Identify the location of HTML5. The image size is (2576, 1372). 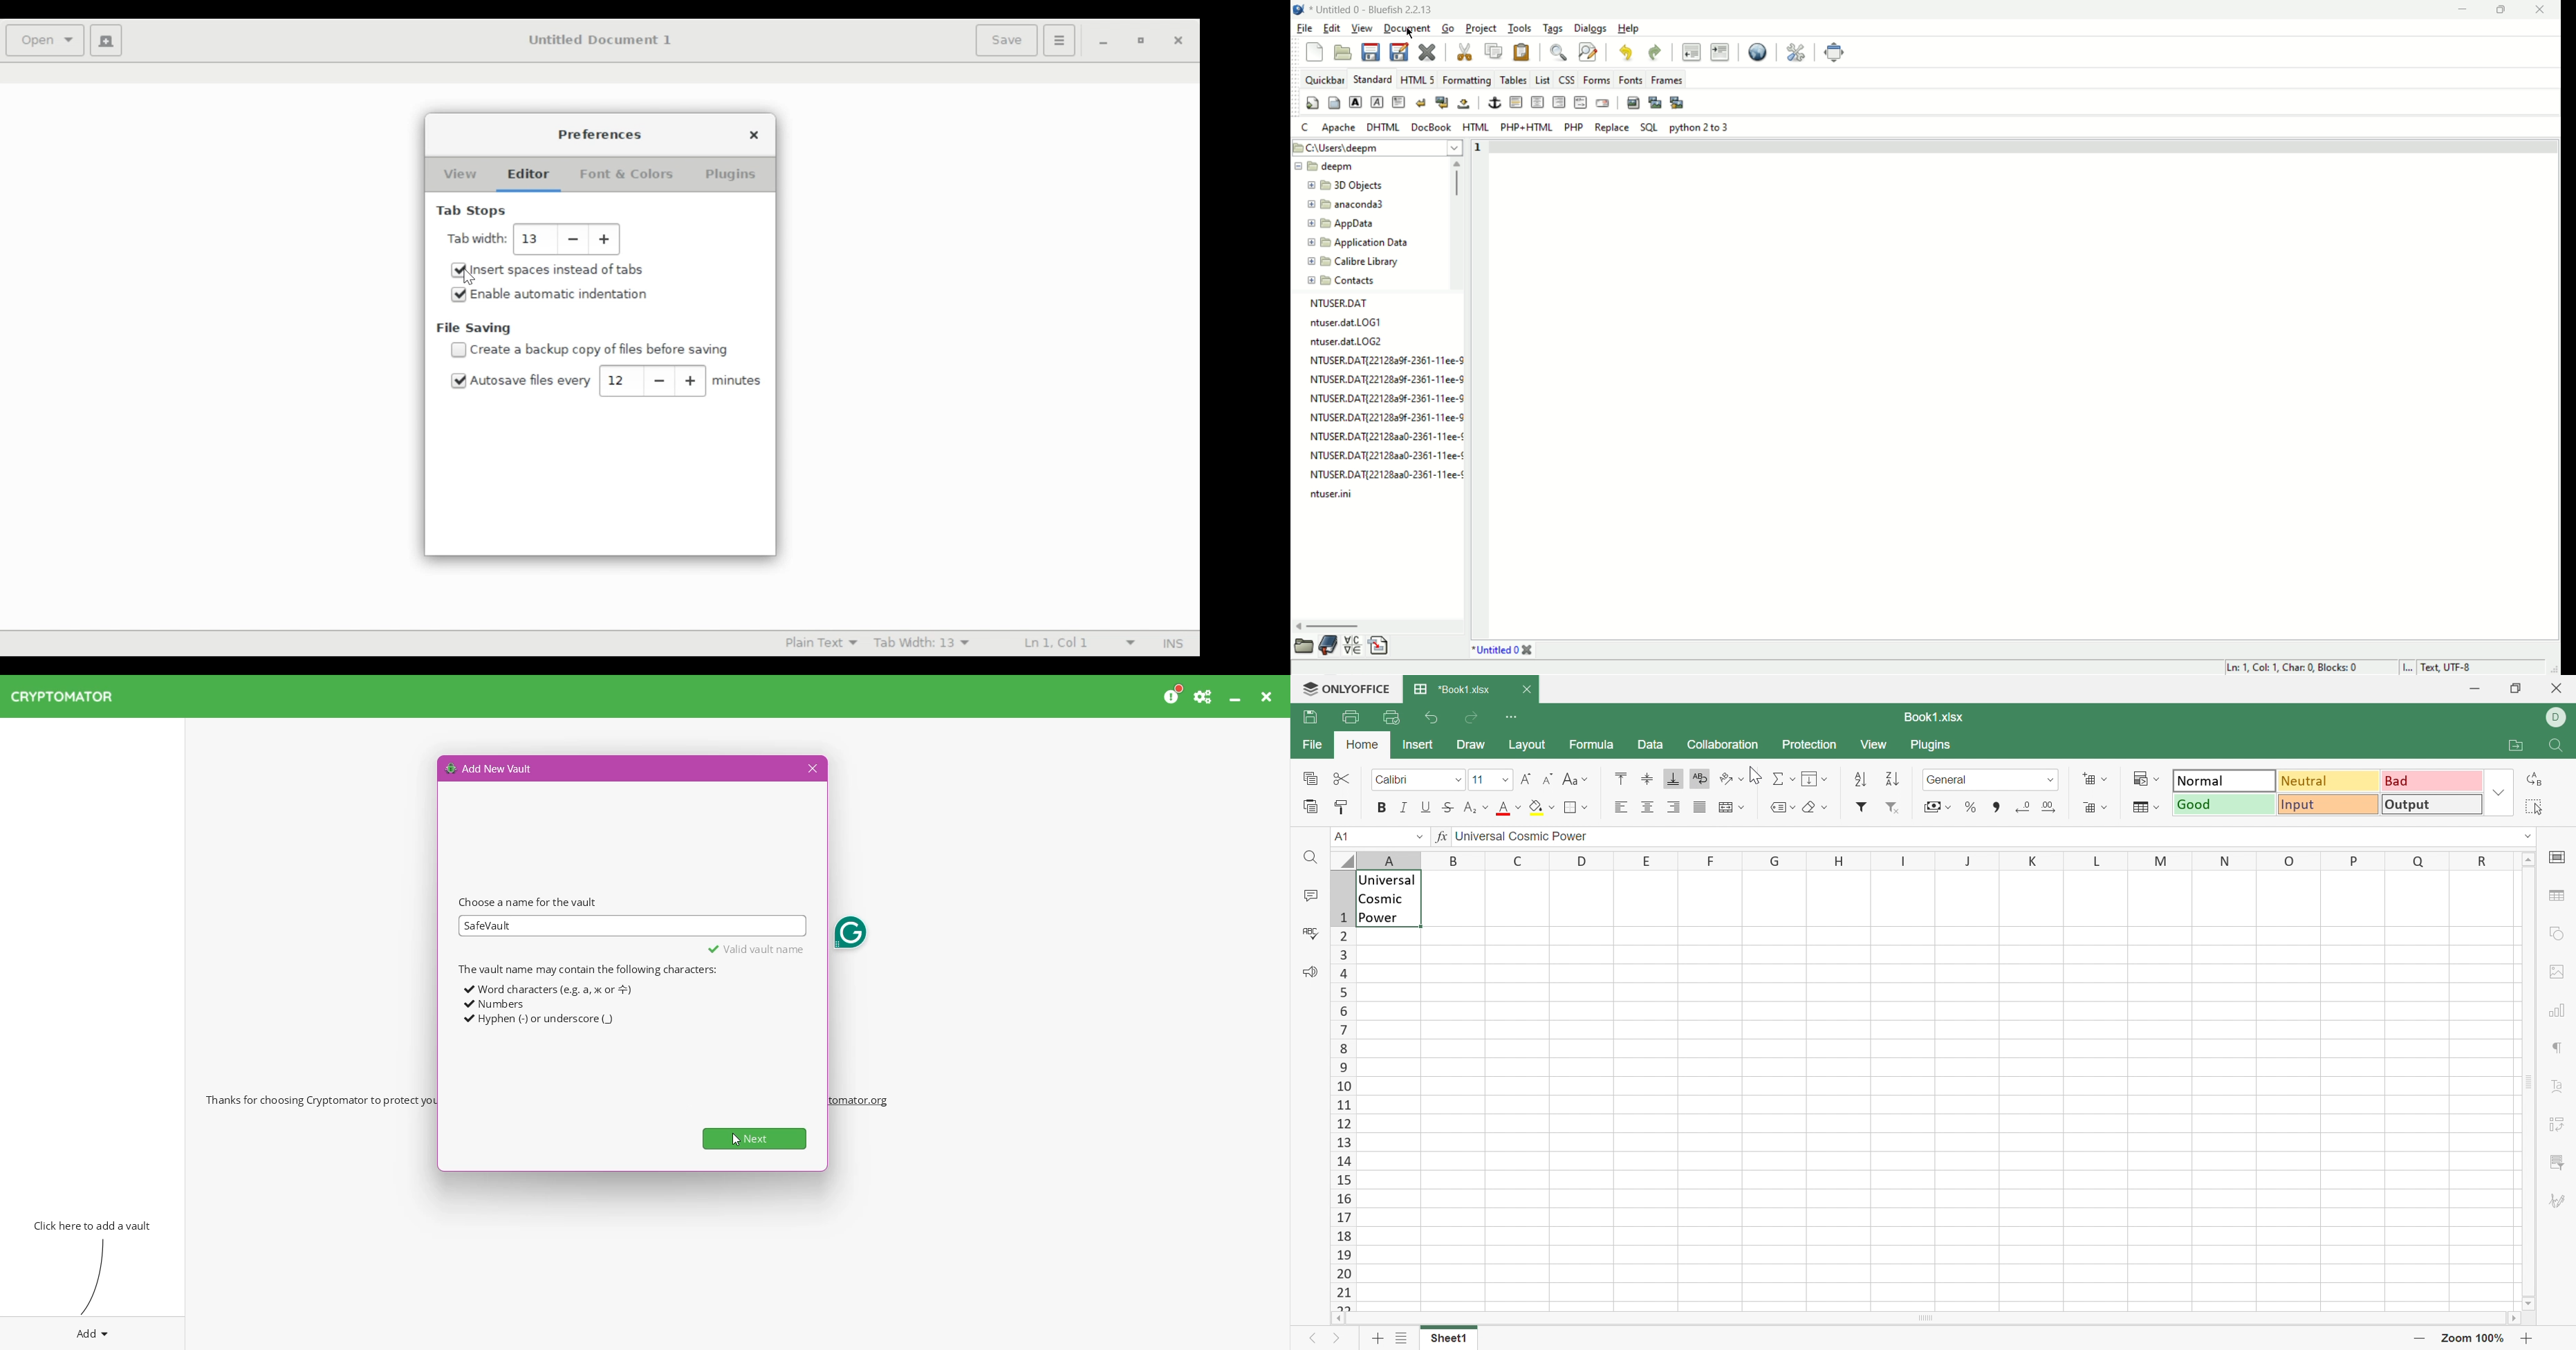
(1417, 80).